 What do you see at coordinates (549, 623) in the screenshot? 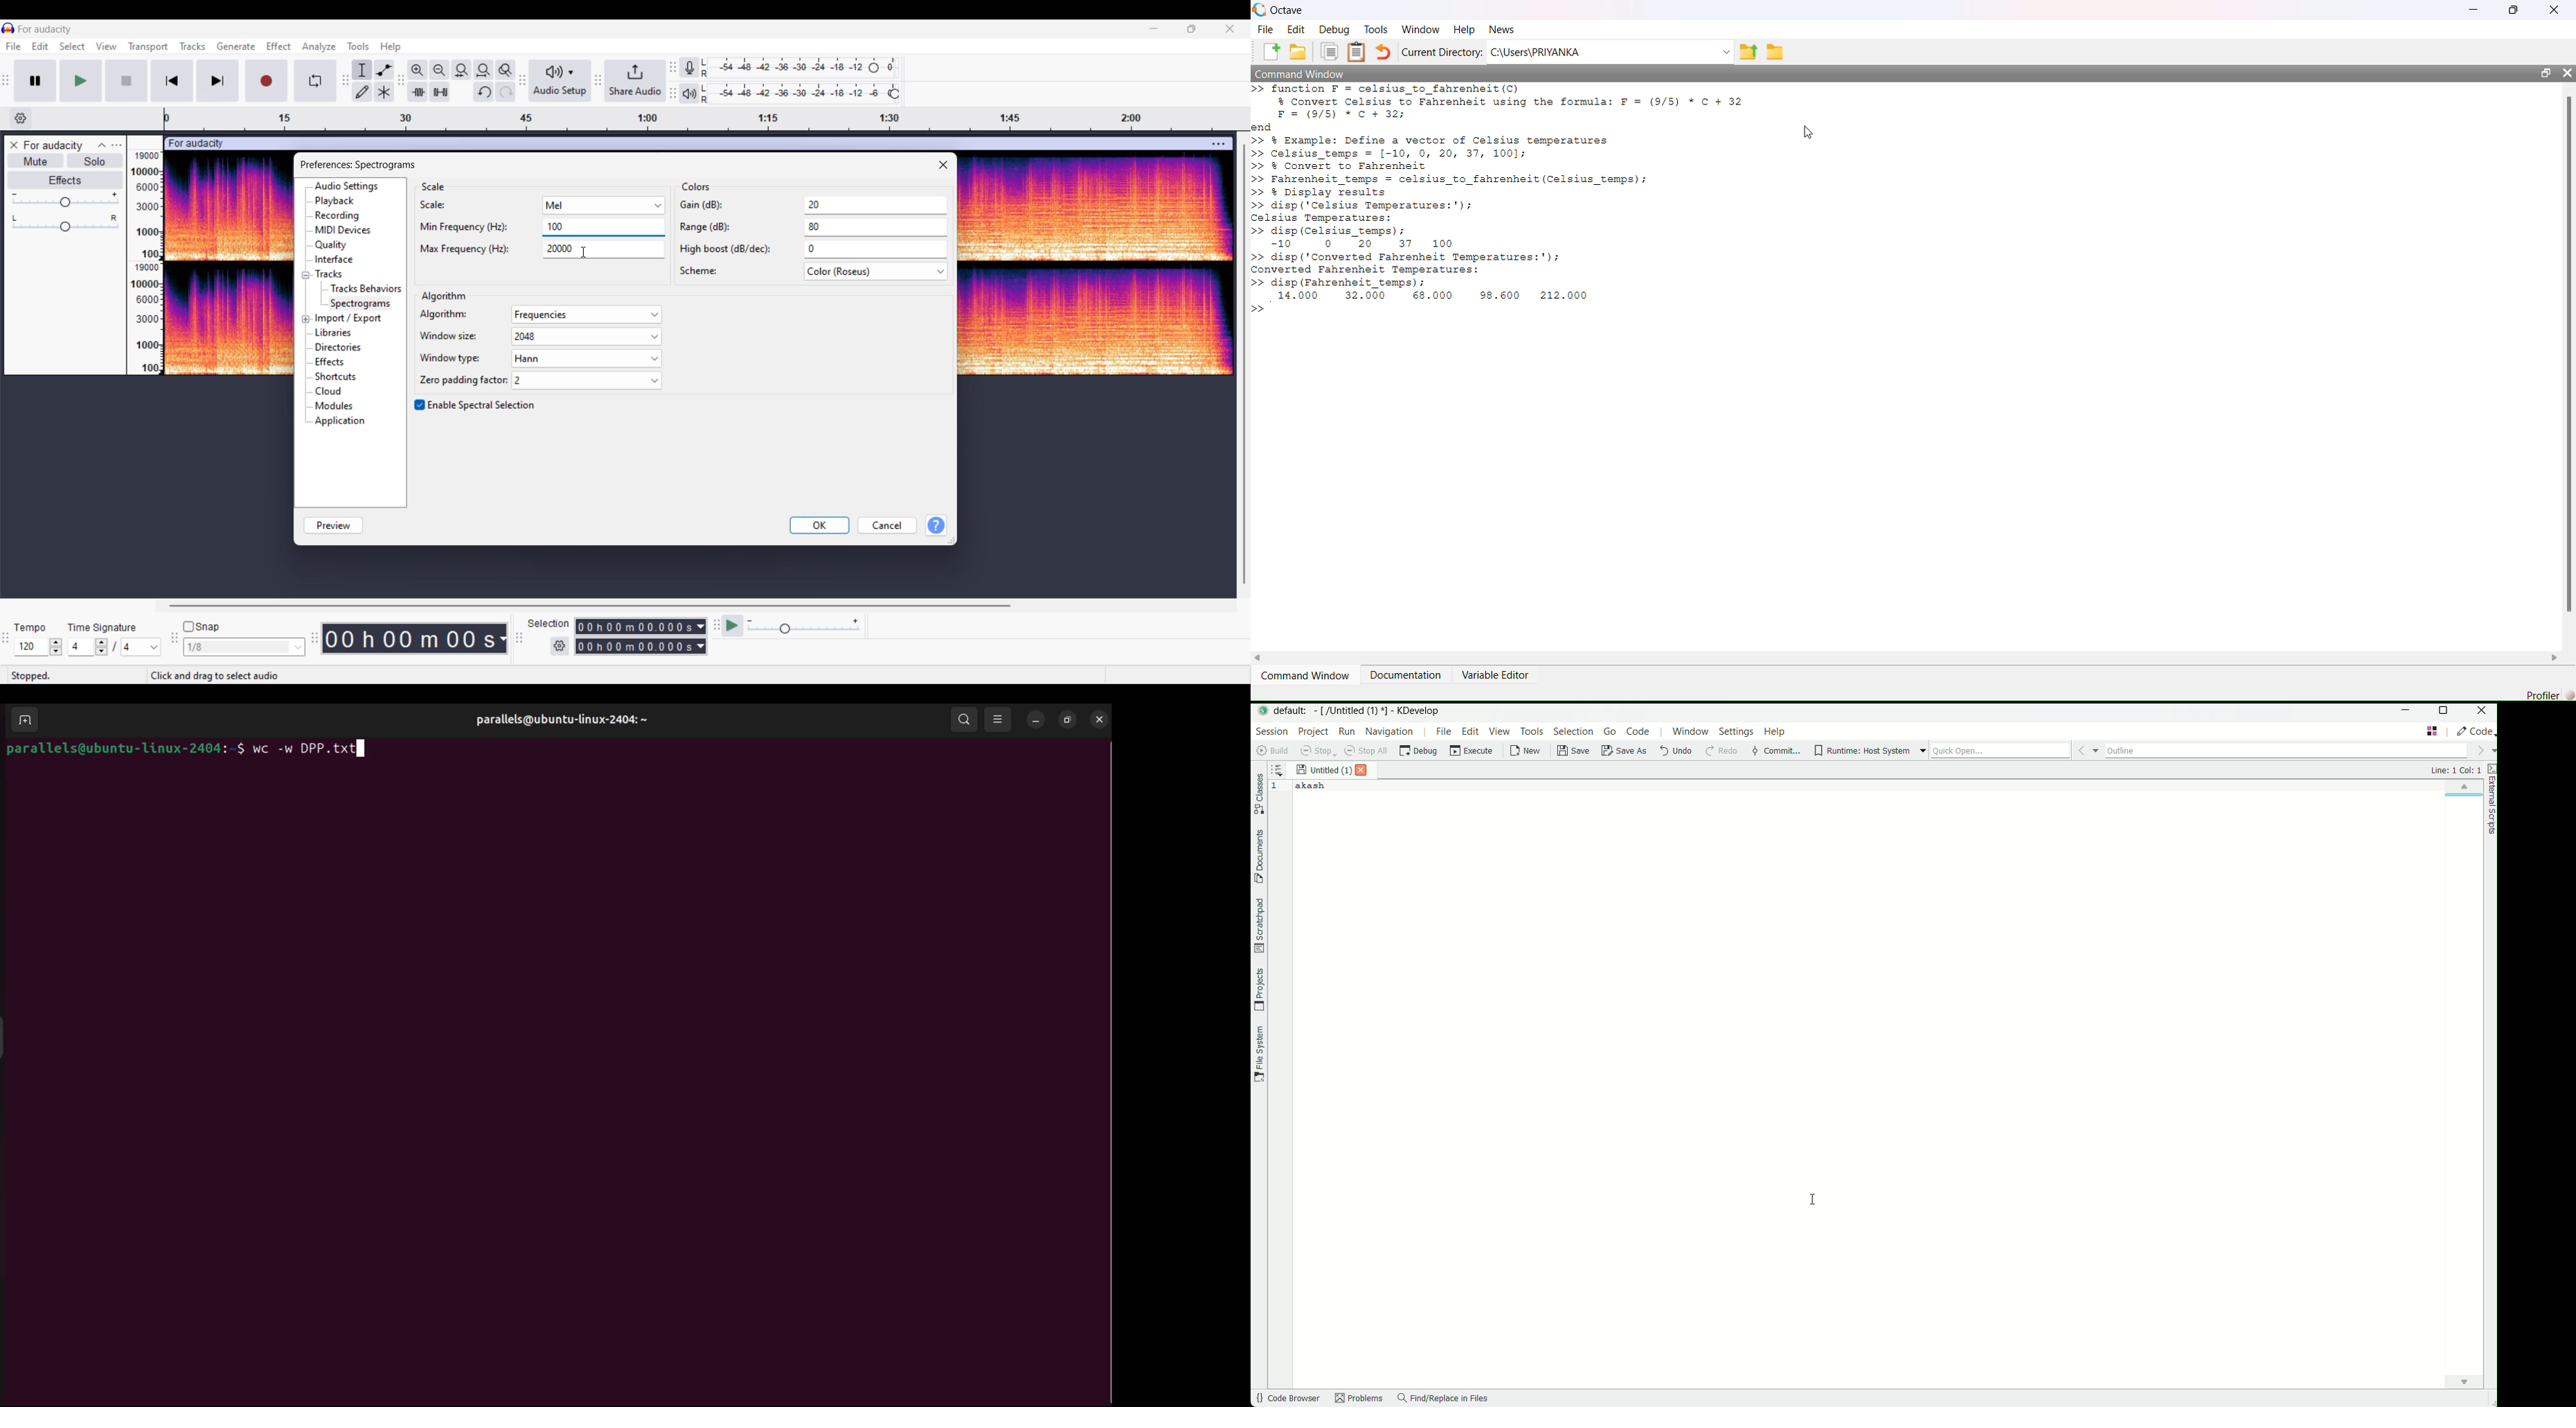
I see `Indicates selection duration` at bounding box center [549, 623].